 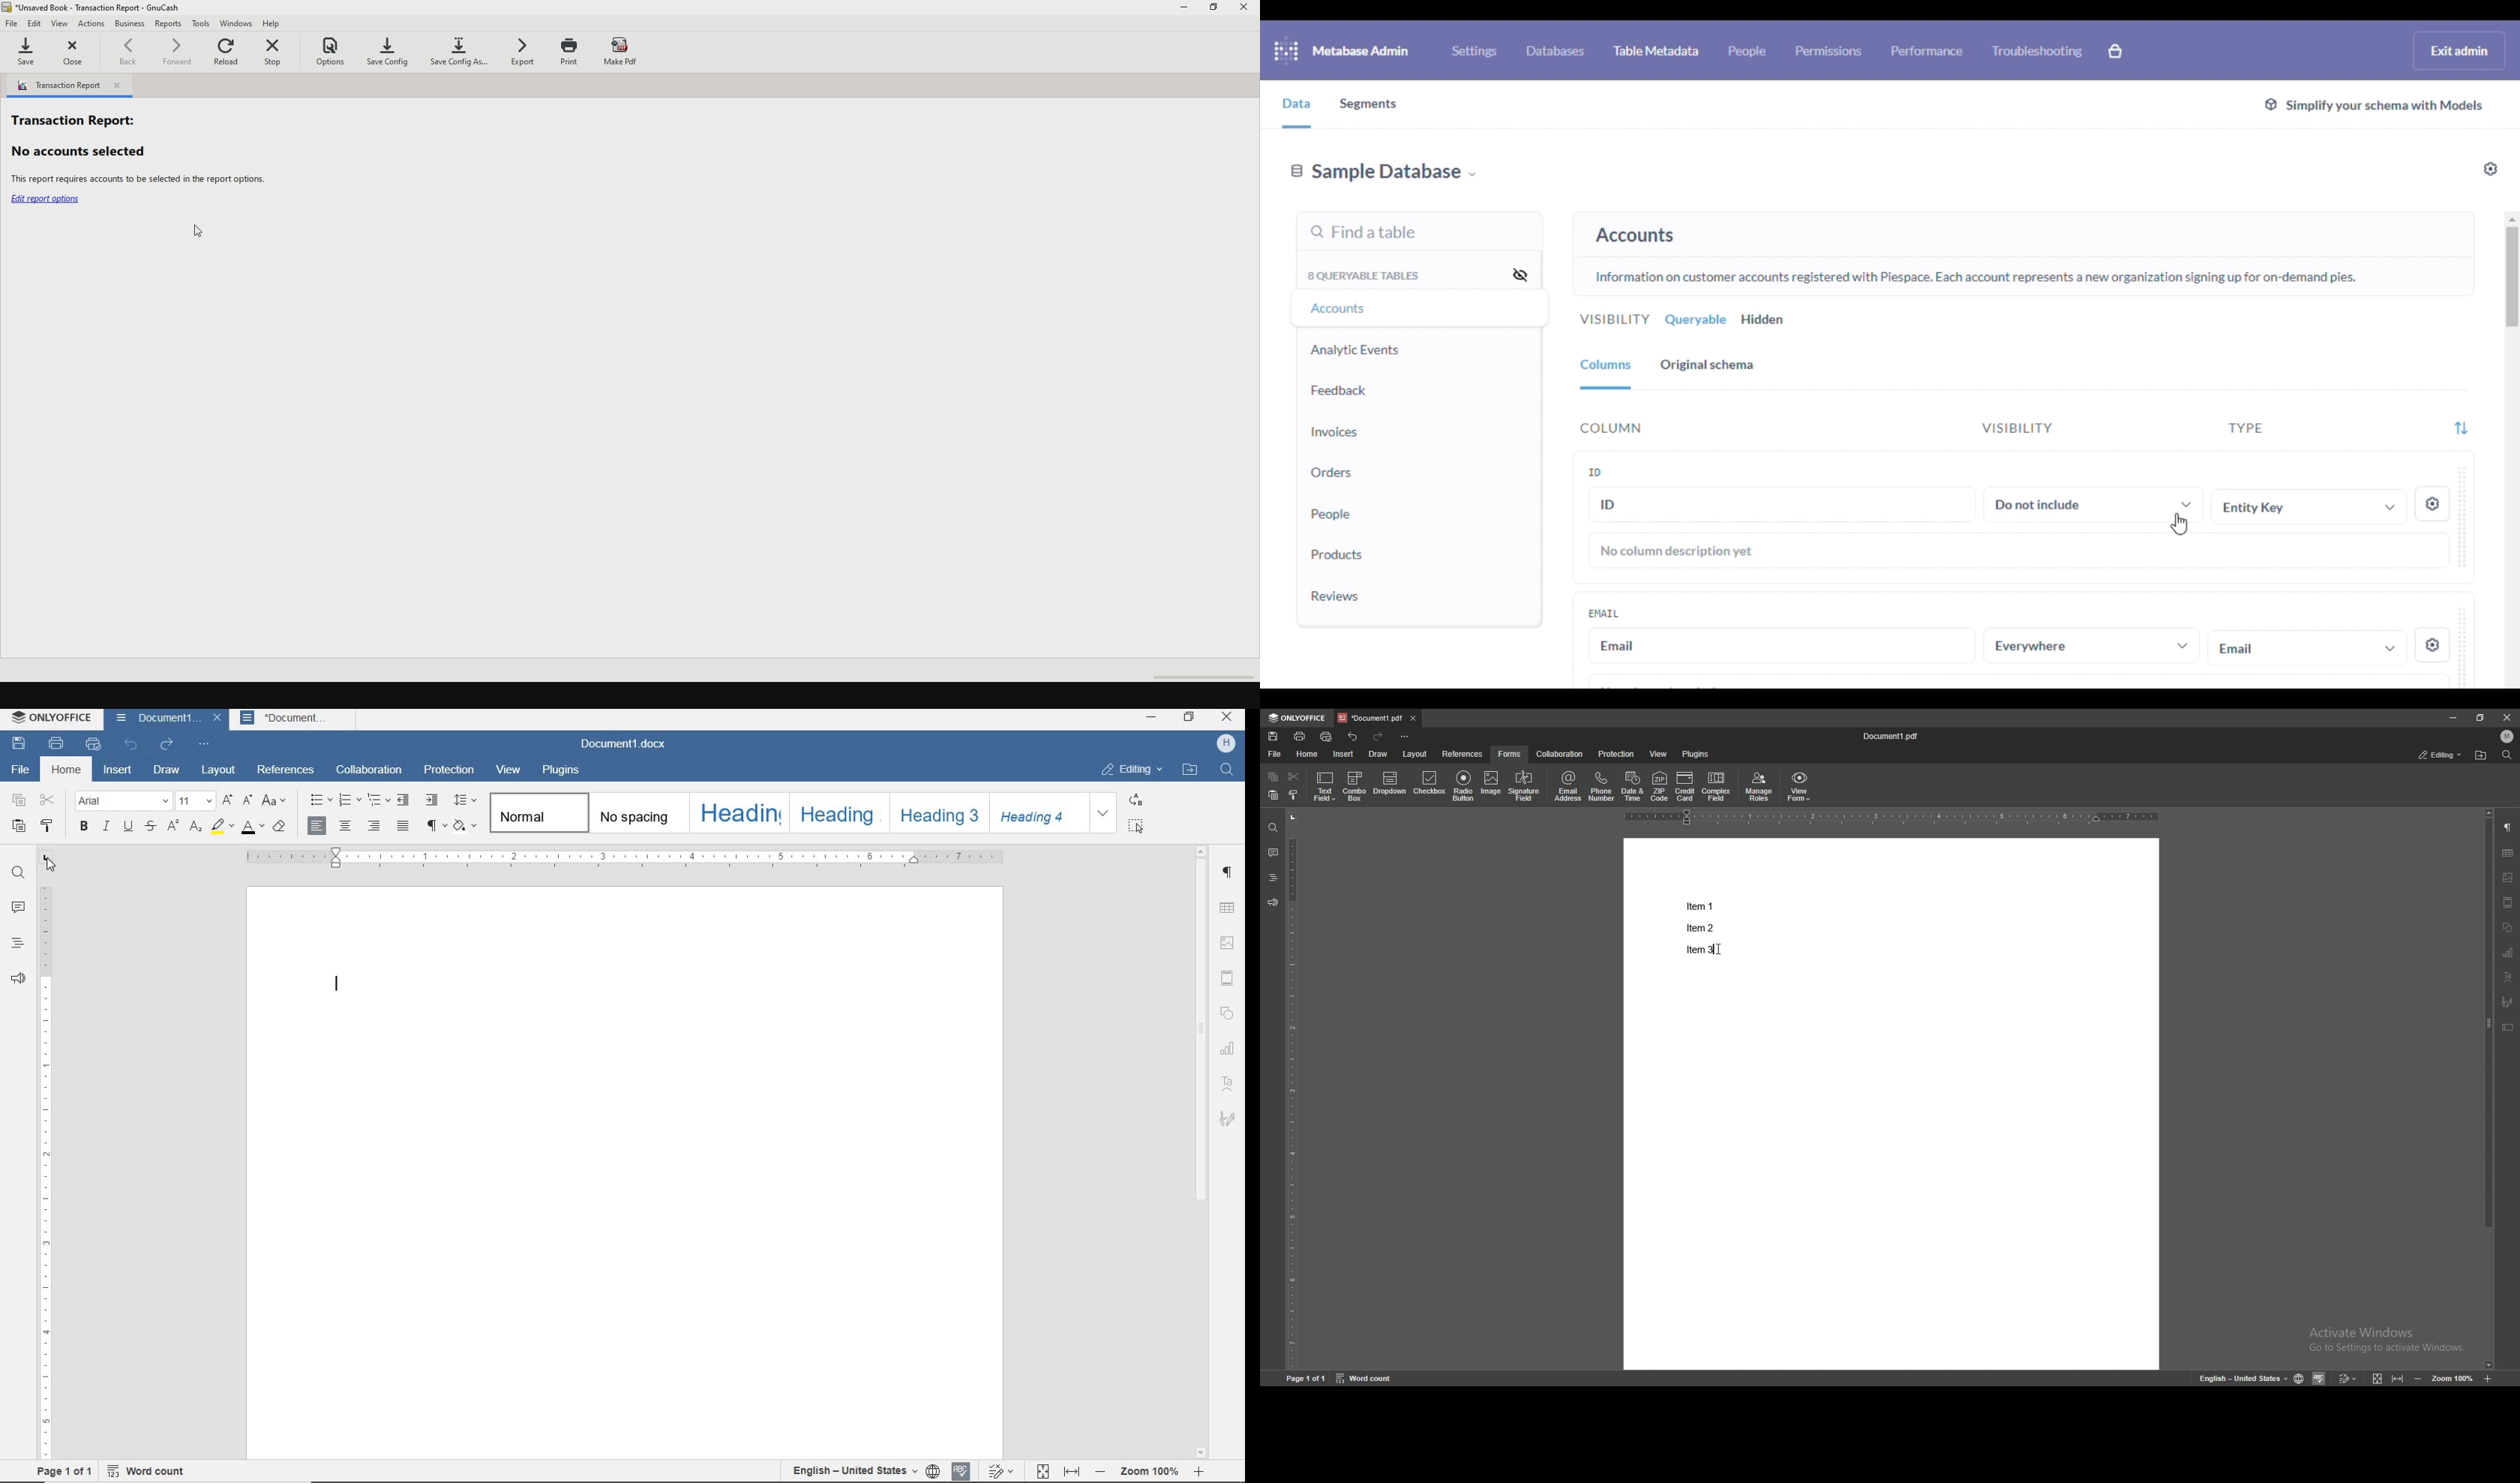 I want to click on status, so click(x=2441, y=754).